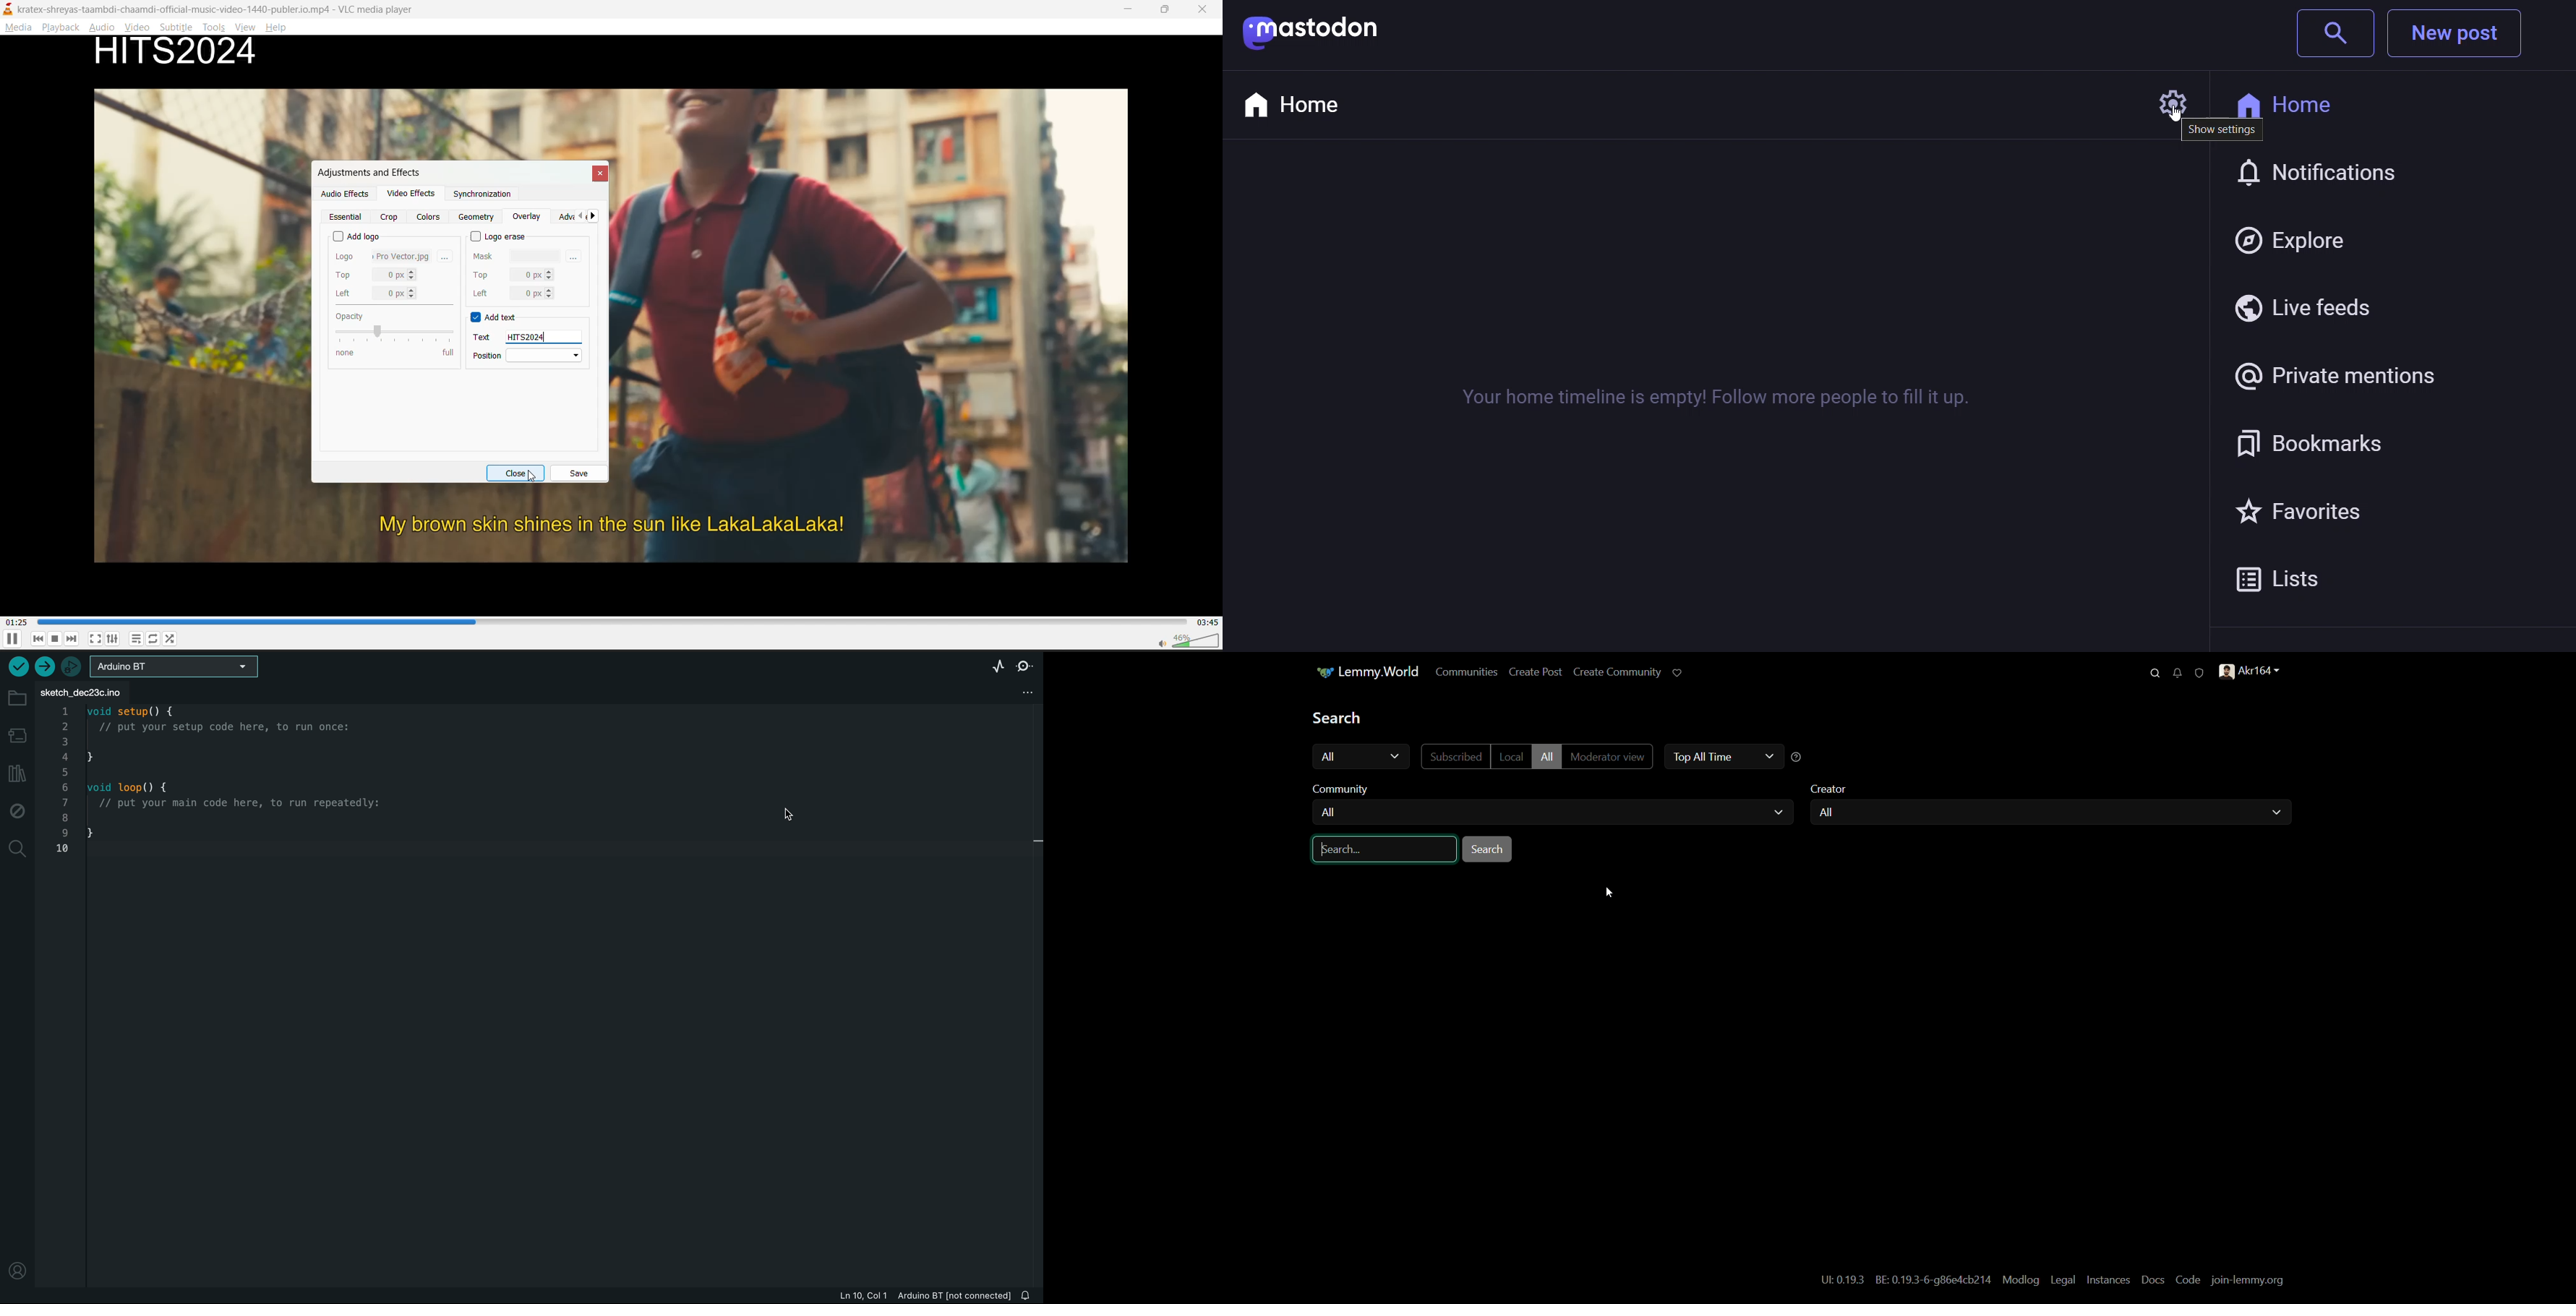 The height and width of the screenshot is (1316, 2576). What do you see at coordinates (2294, 99) in the screenshot?
I see `Home` at bounding box center [2294, 99].